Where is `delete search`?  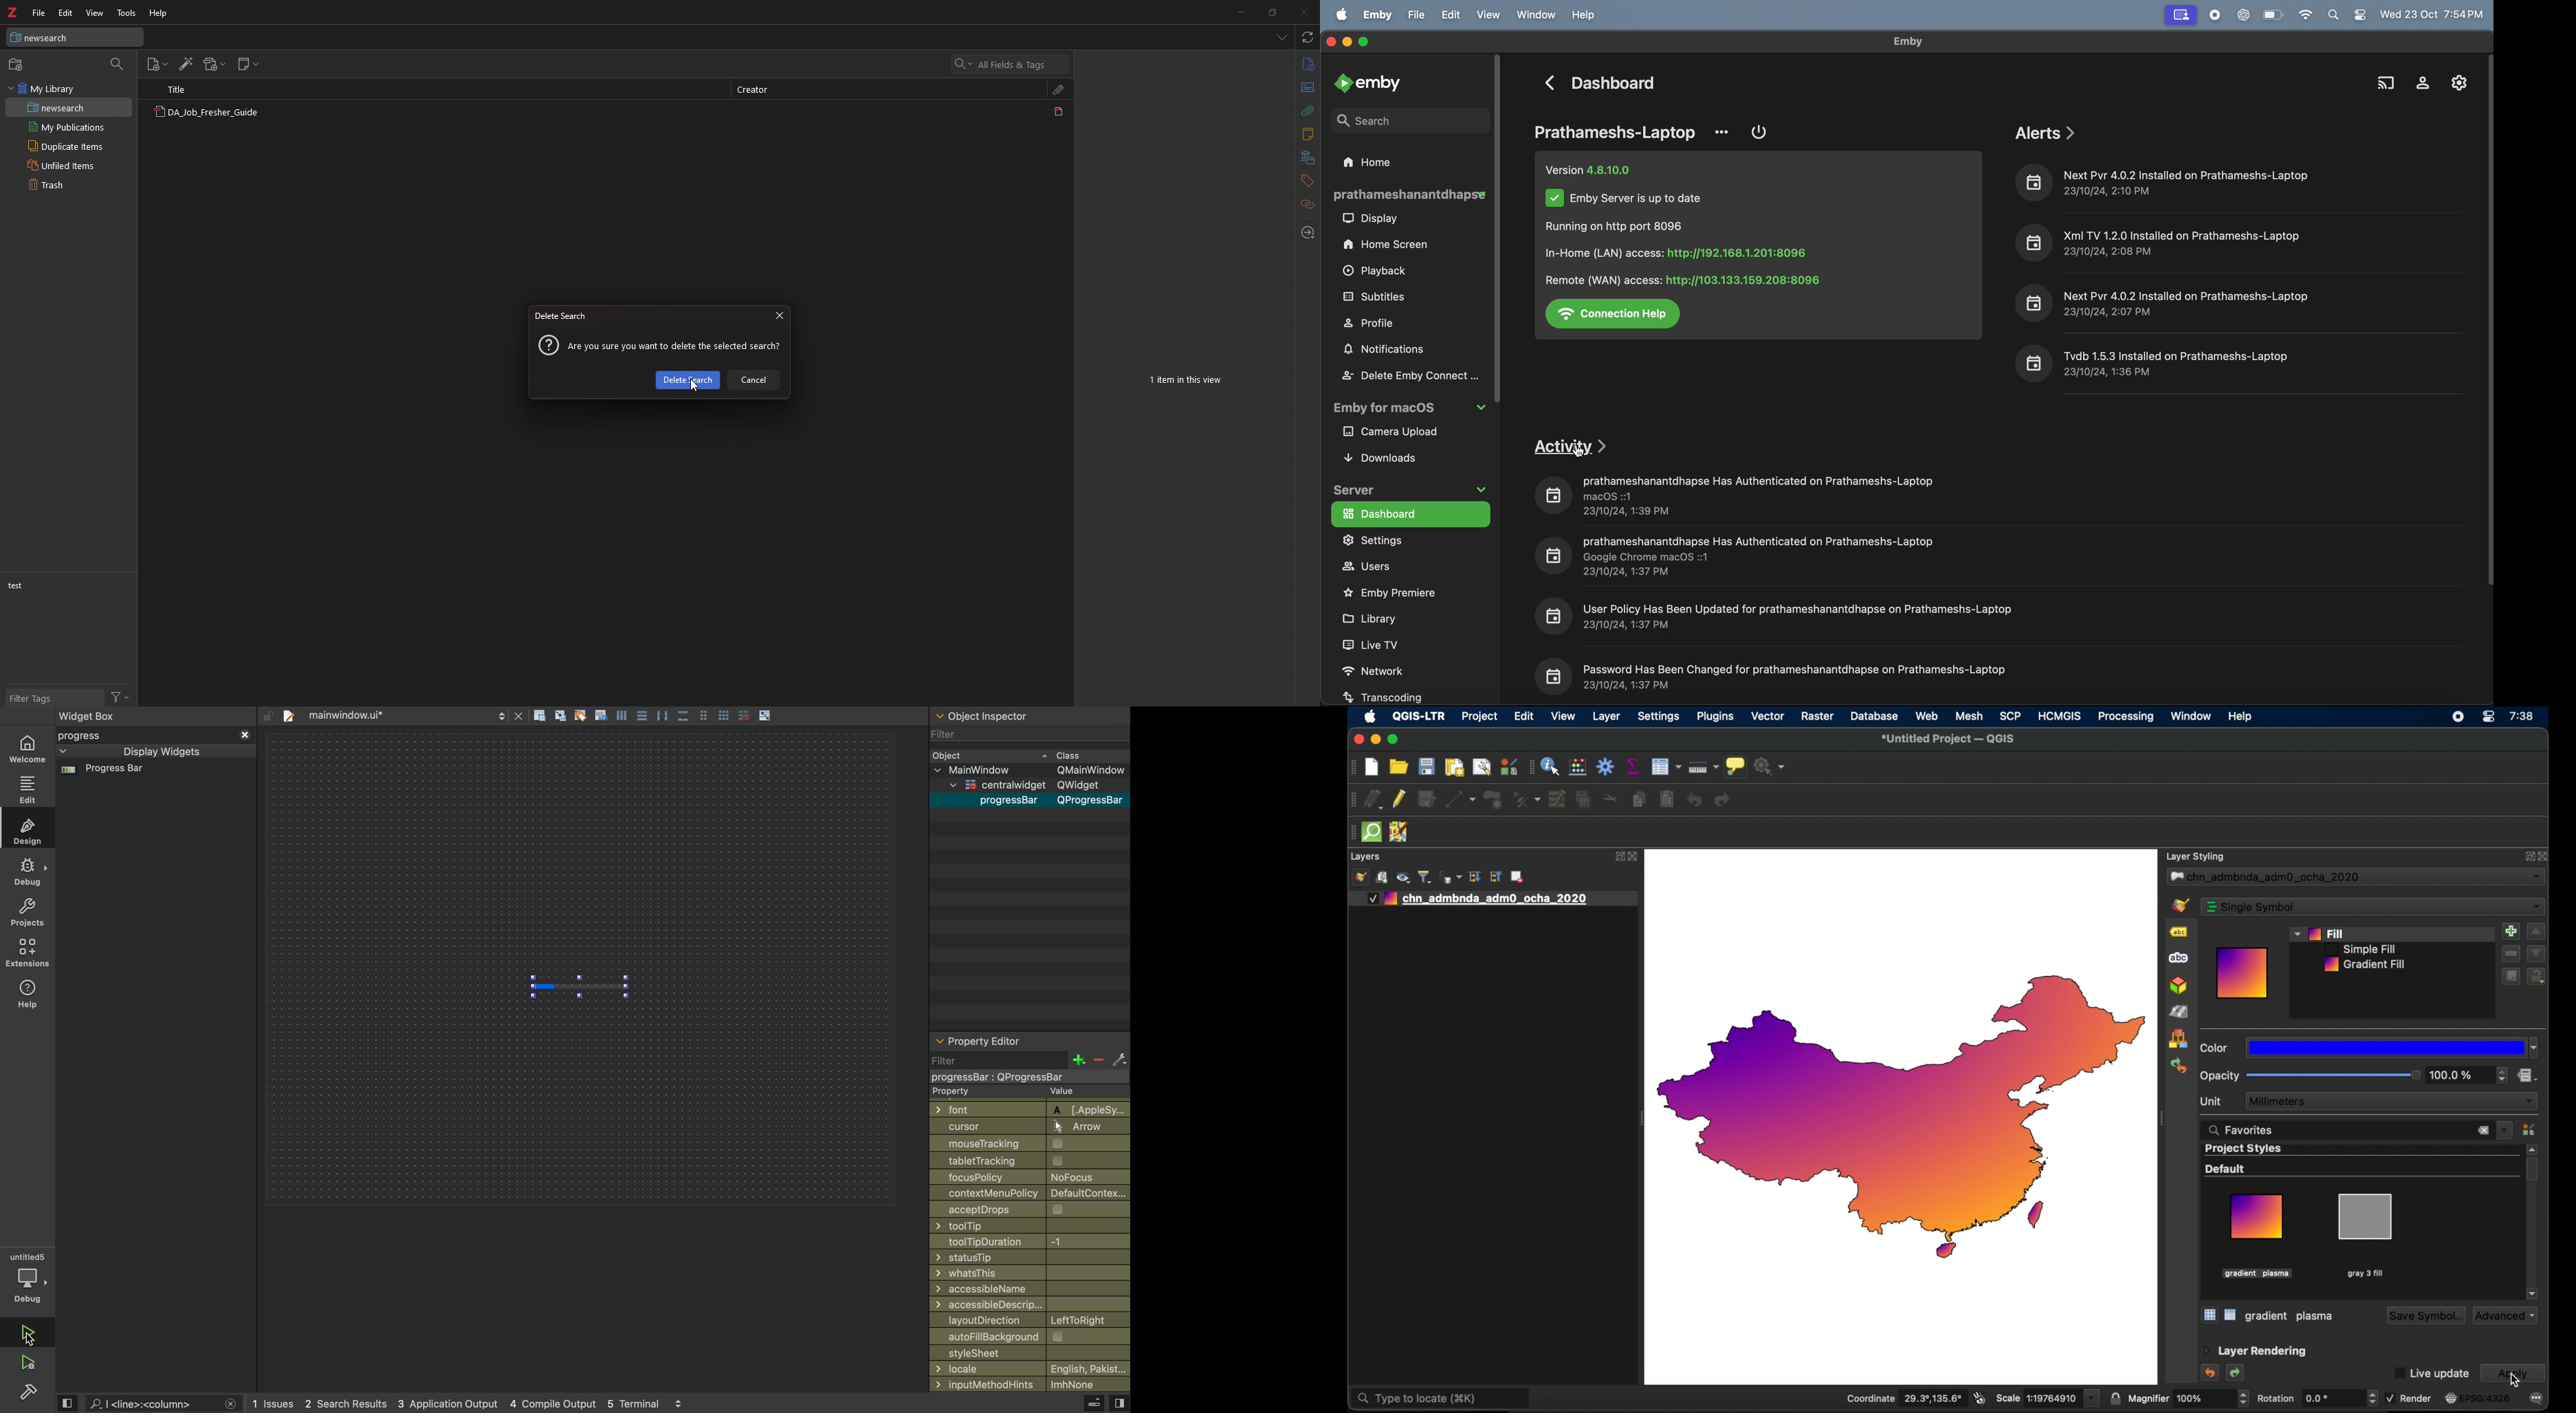 delete search is located at coordinates (688, 380).